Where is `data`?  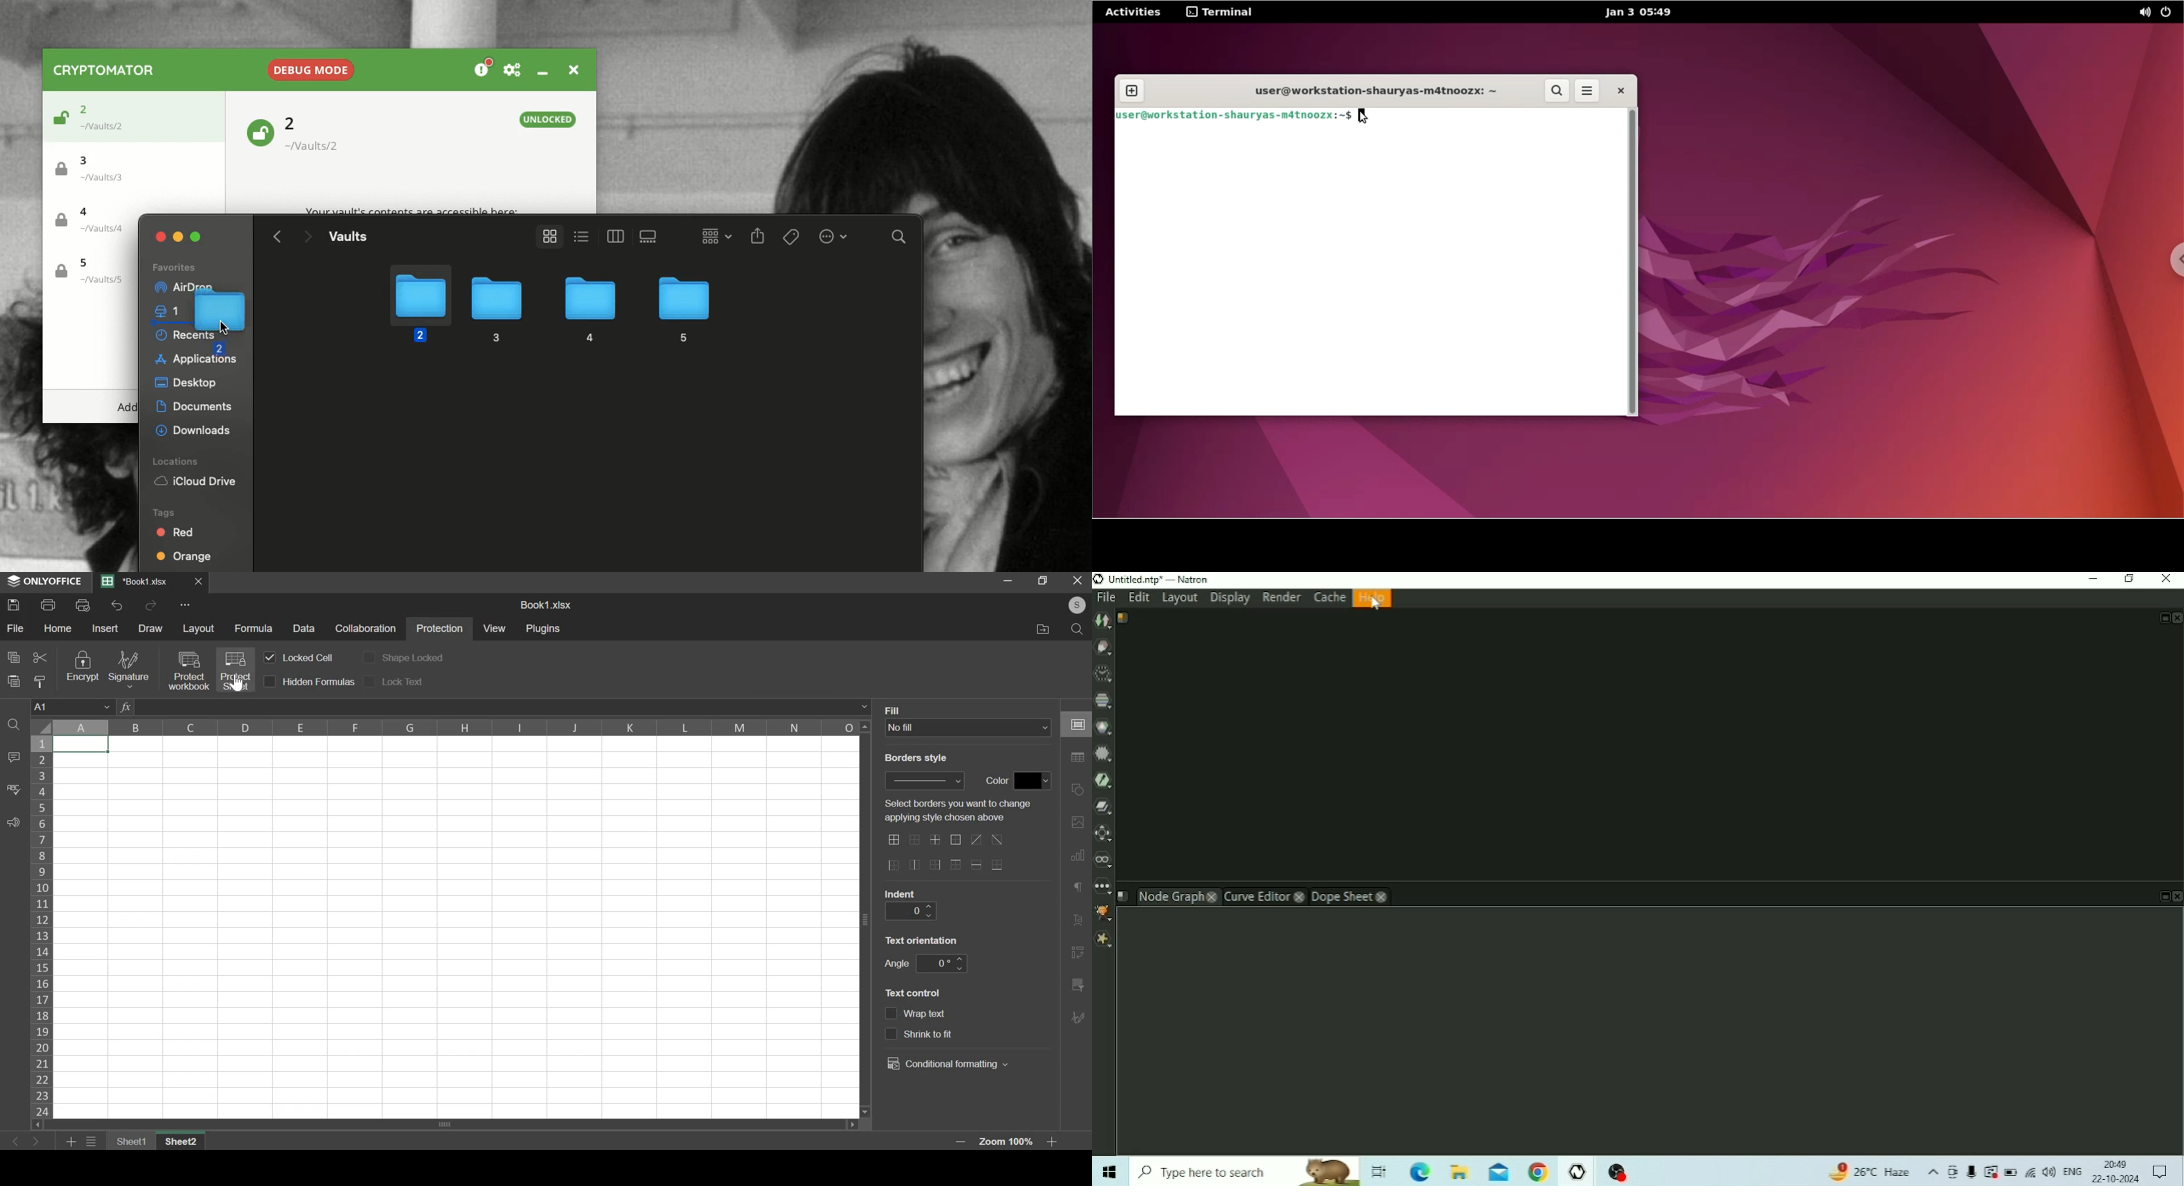
data is located at coordinates (305, 629).